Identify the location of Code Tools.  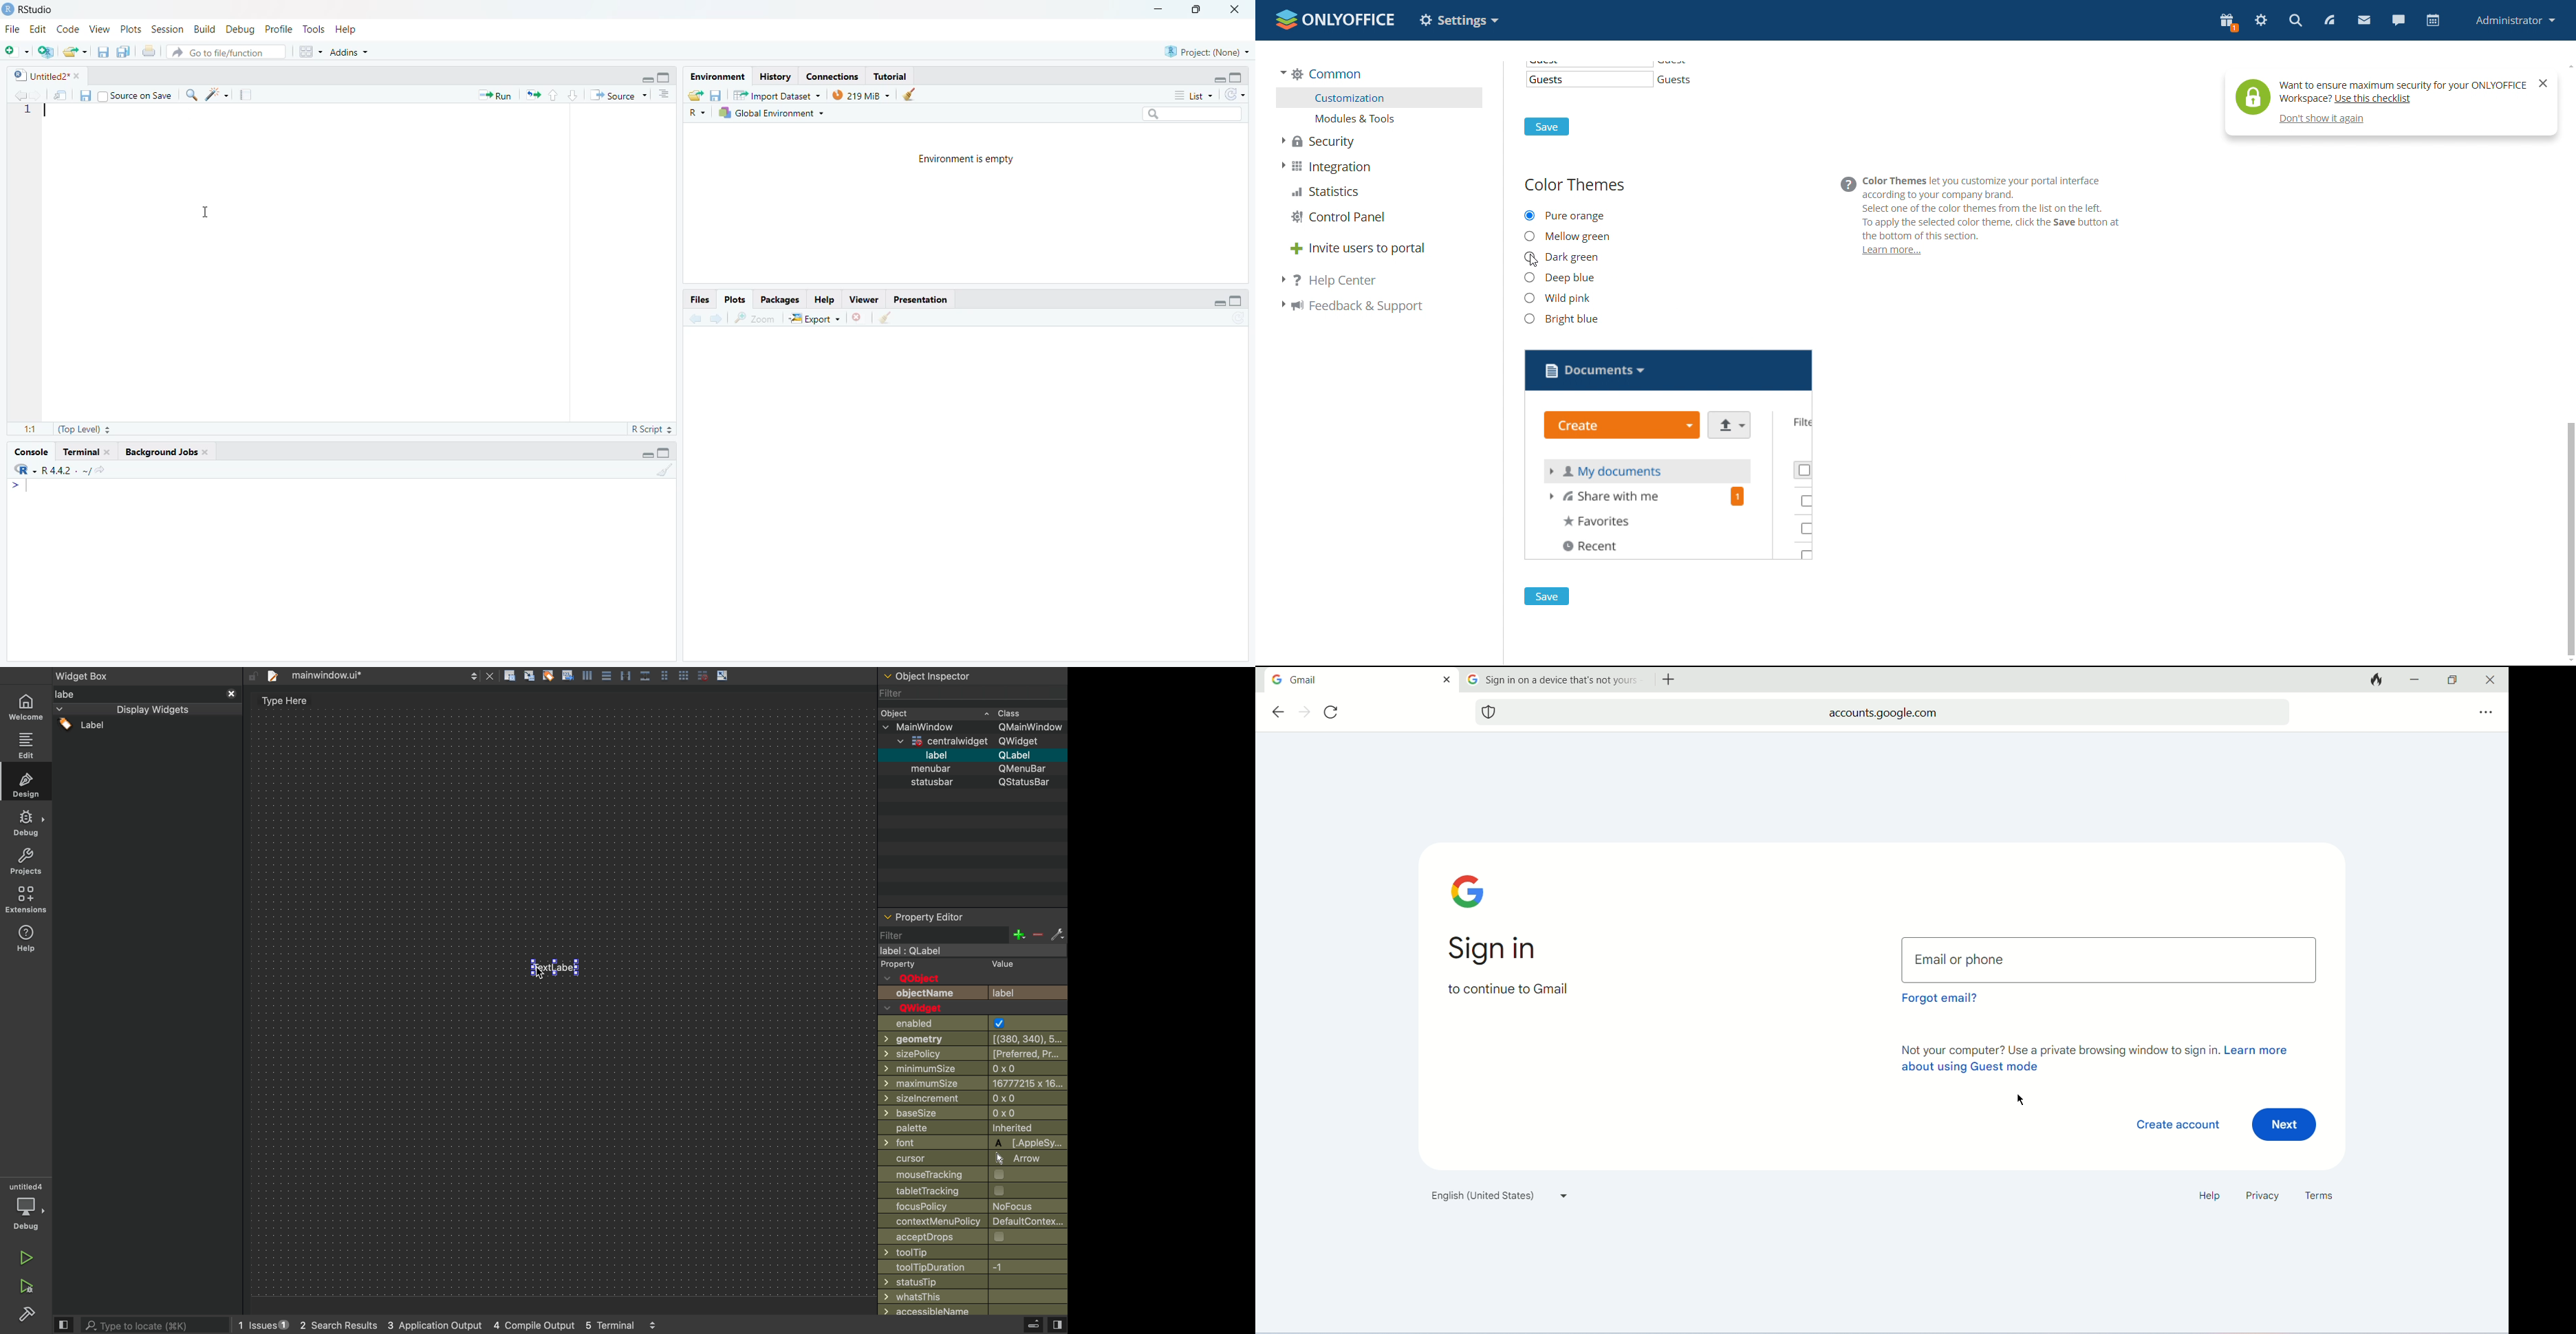
(217, 94).